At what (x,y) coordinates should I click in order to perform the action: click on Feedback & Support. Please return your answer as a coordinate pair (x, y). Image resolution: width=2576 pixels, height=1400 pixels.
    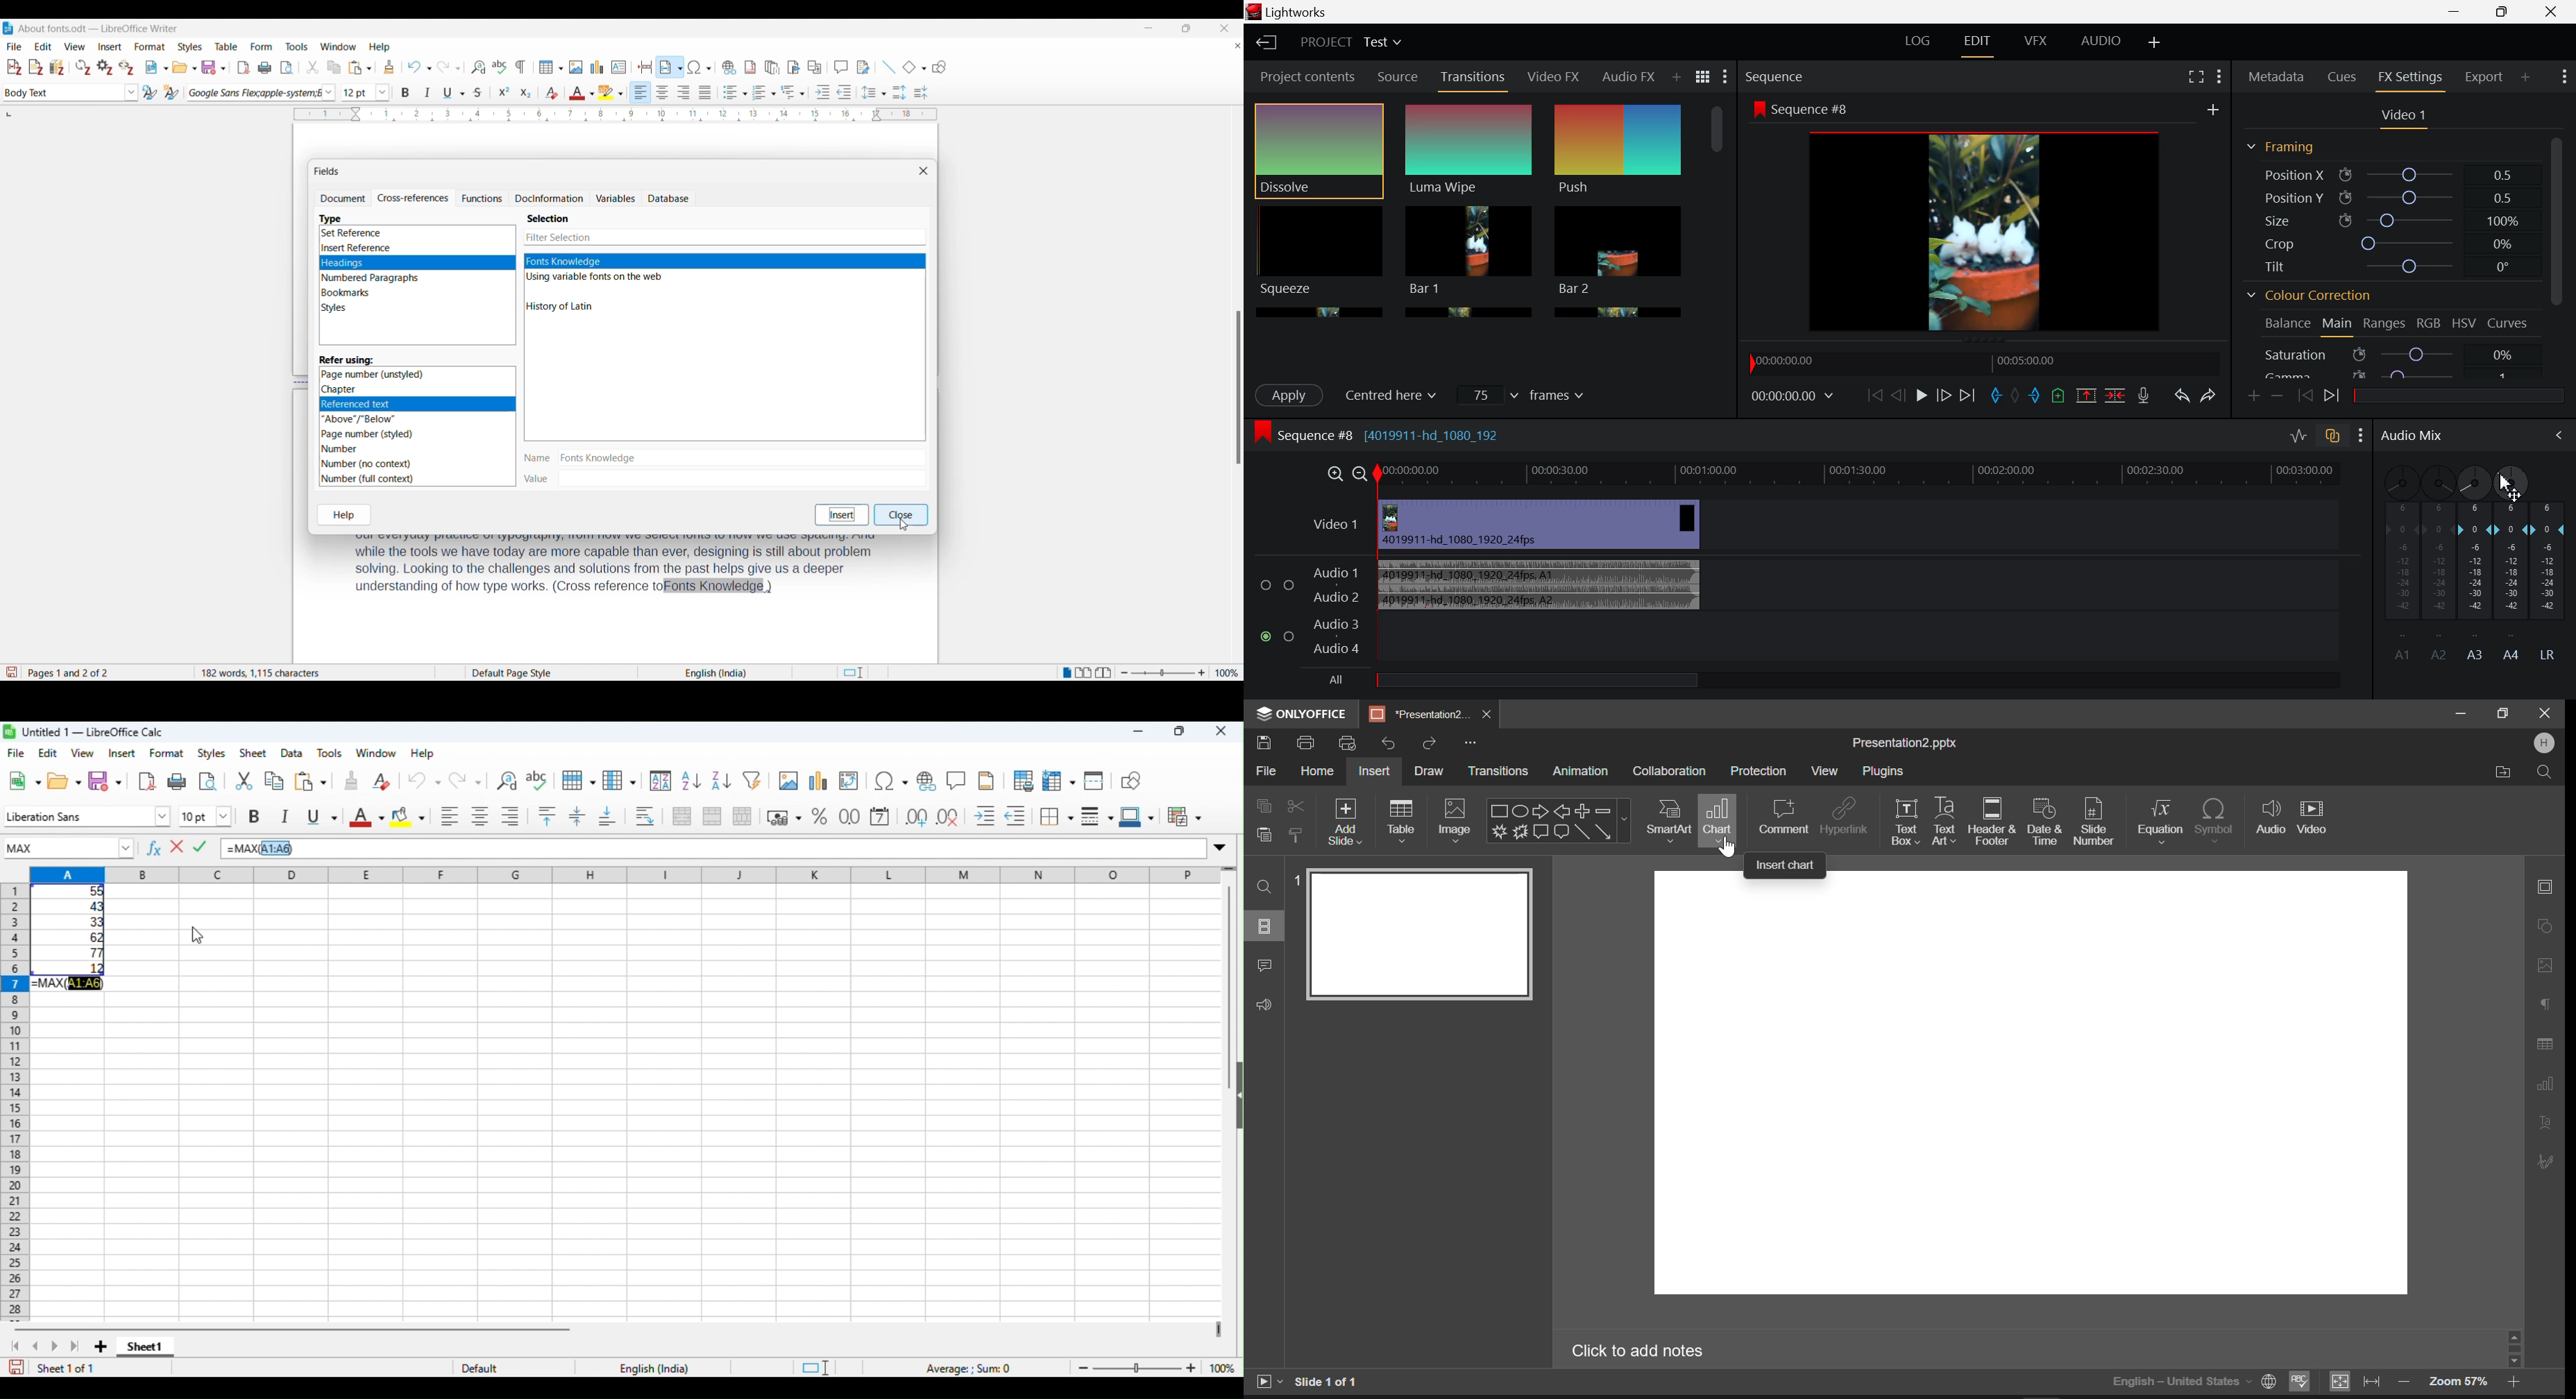
    Looking at the image, I should click on (1264, 1005).